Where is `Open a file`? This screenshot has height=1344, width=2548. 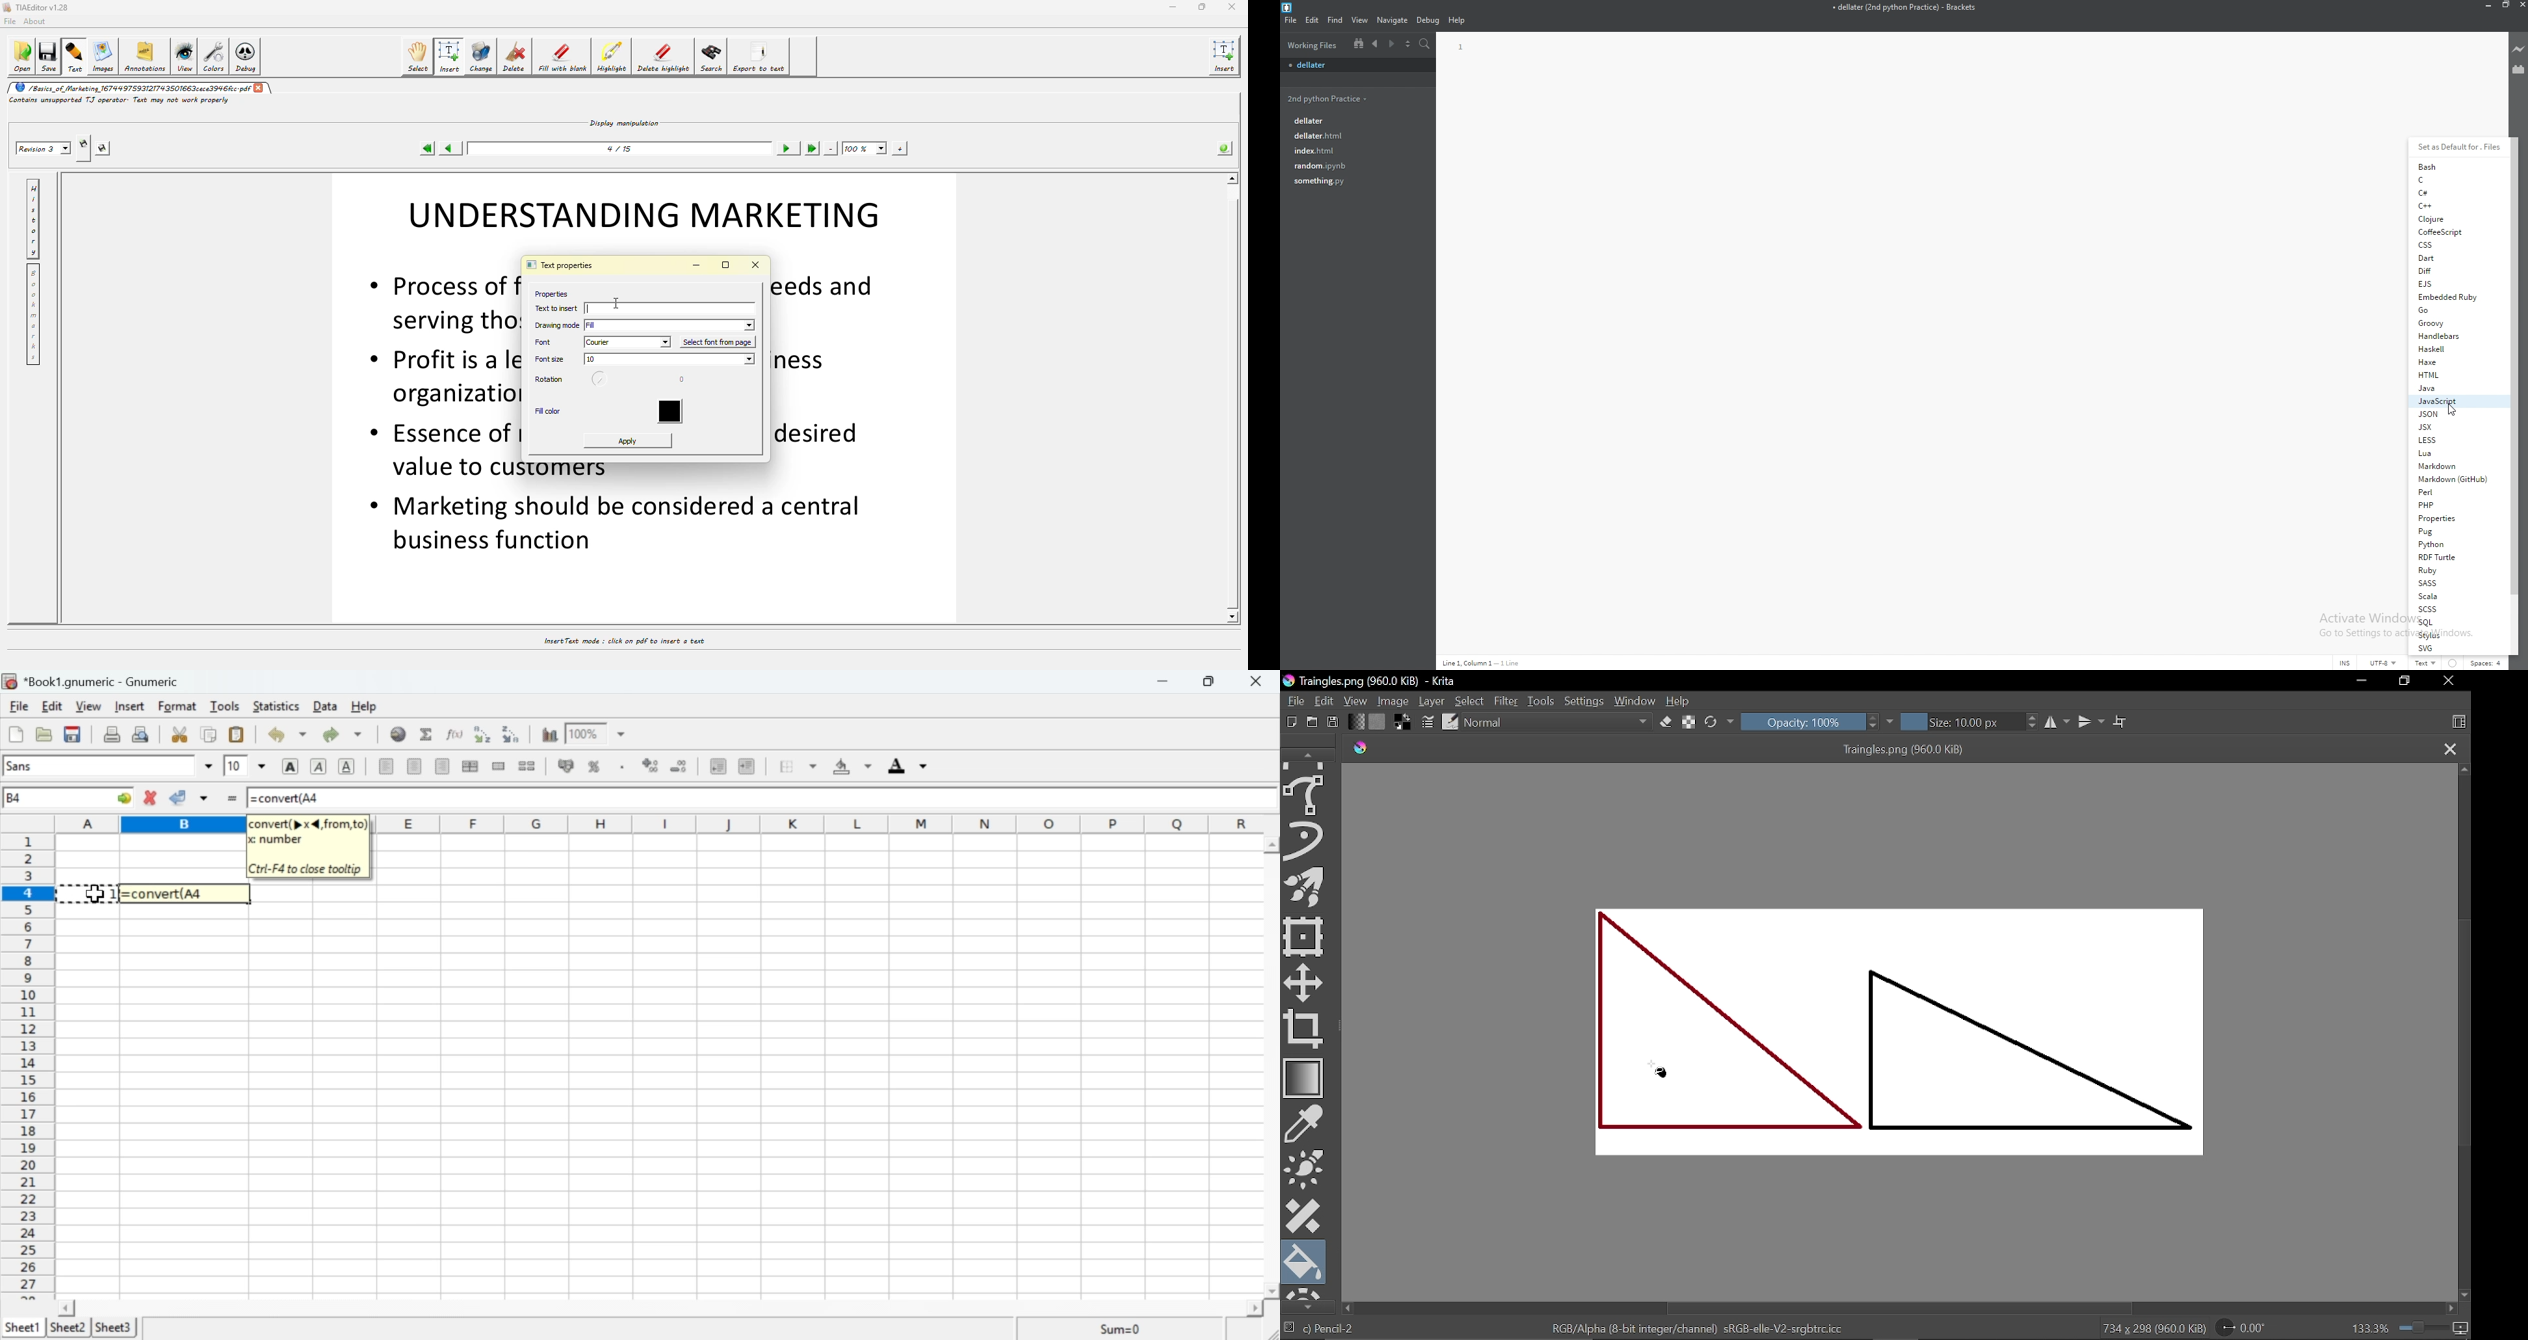
Open a file is located at coordinates (46, 735).